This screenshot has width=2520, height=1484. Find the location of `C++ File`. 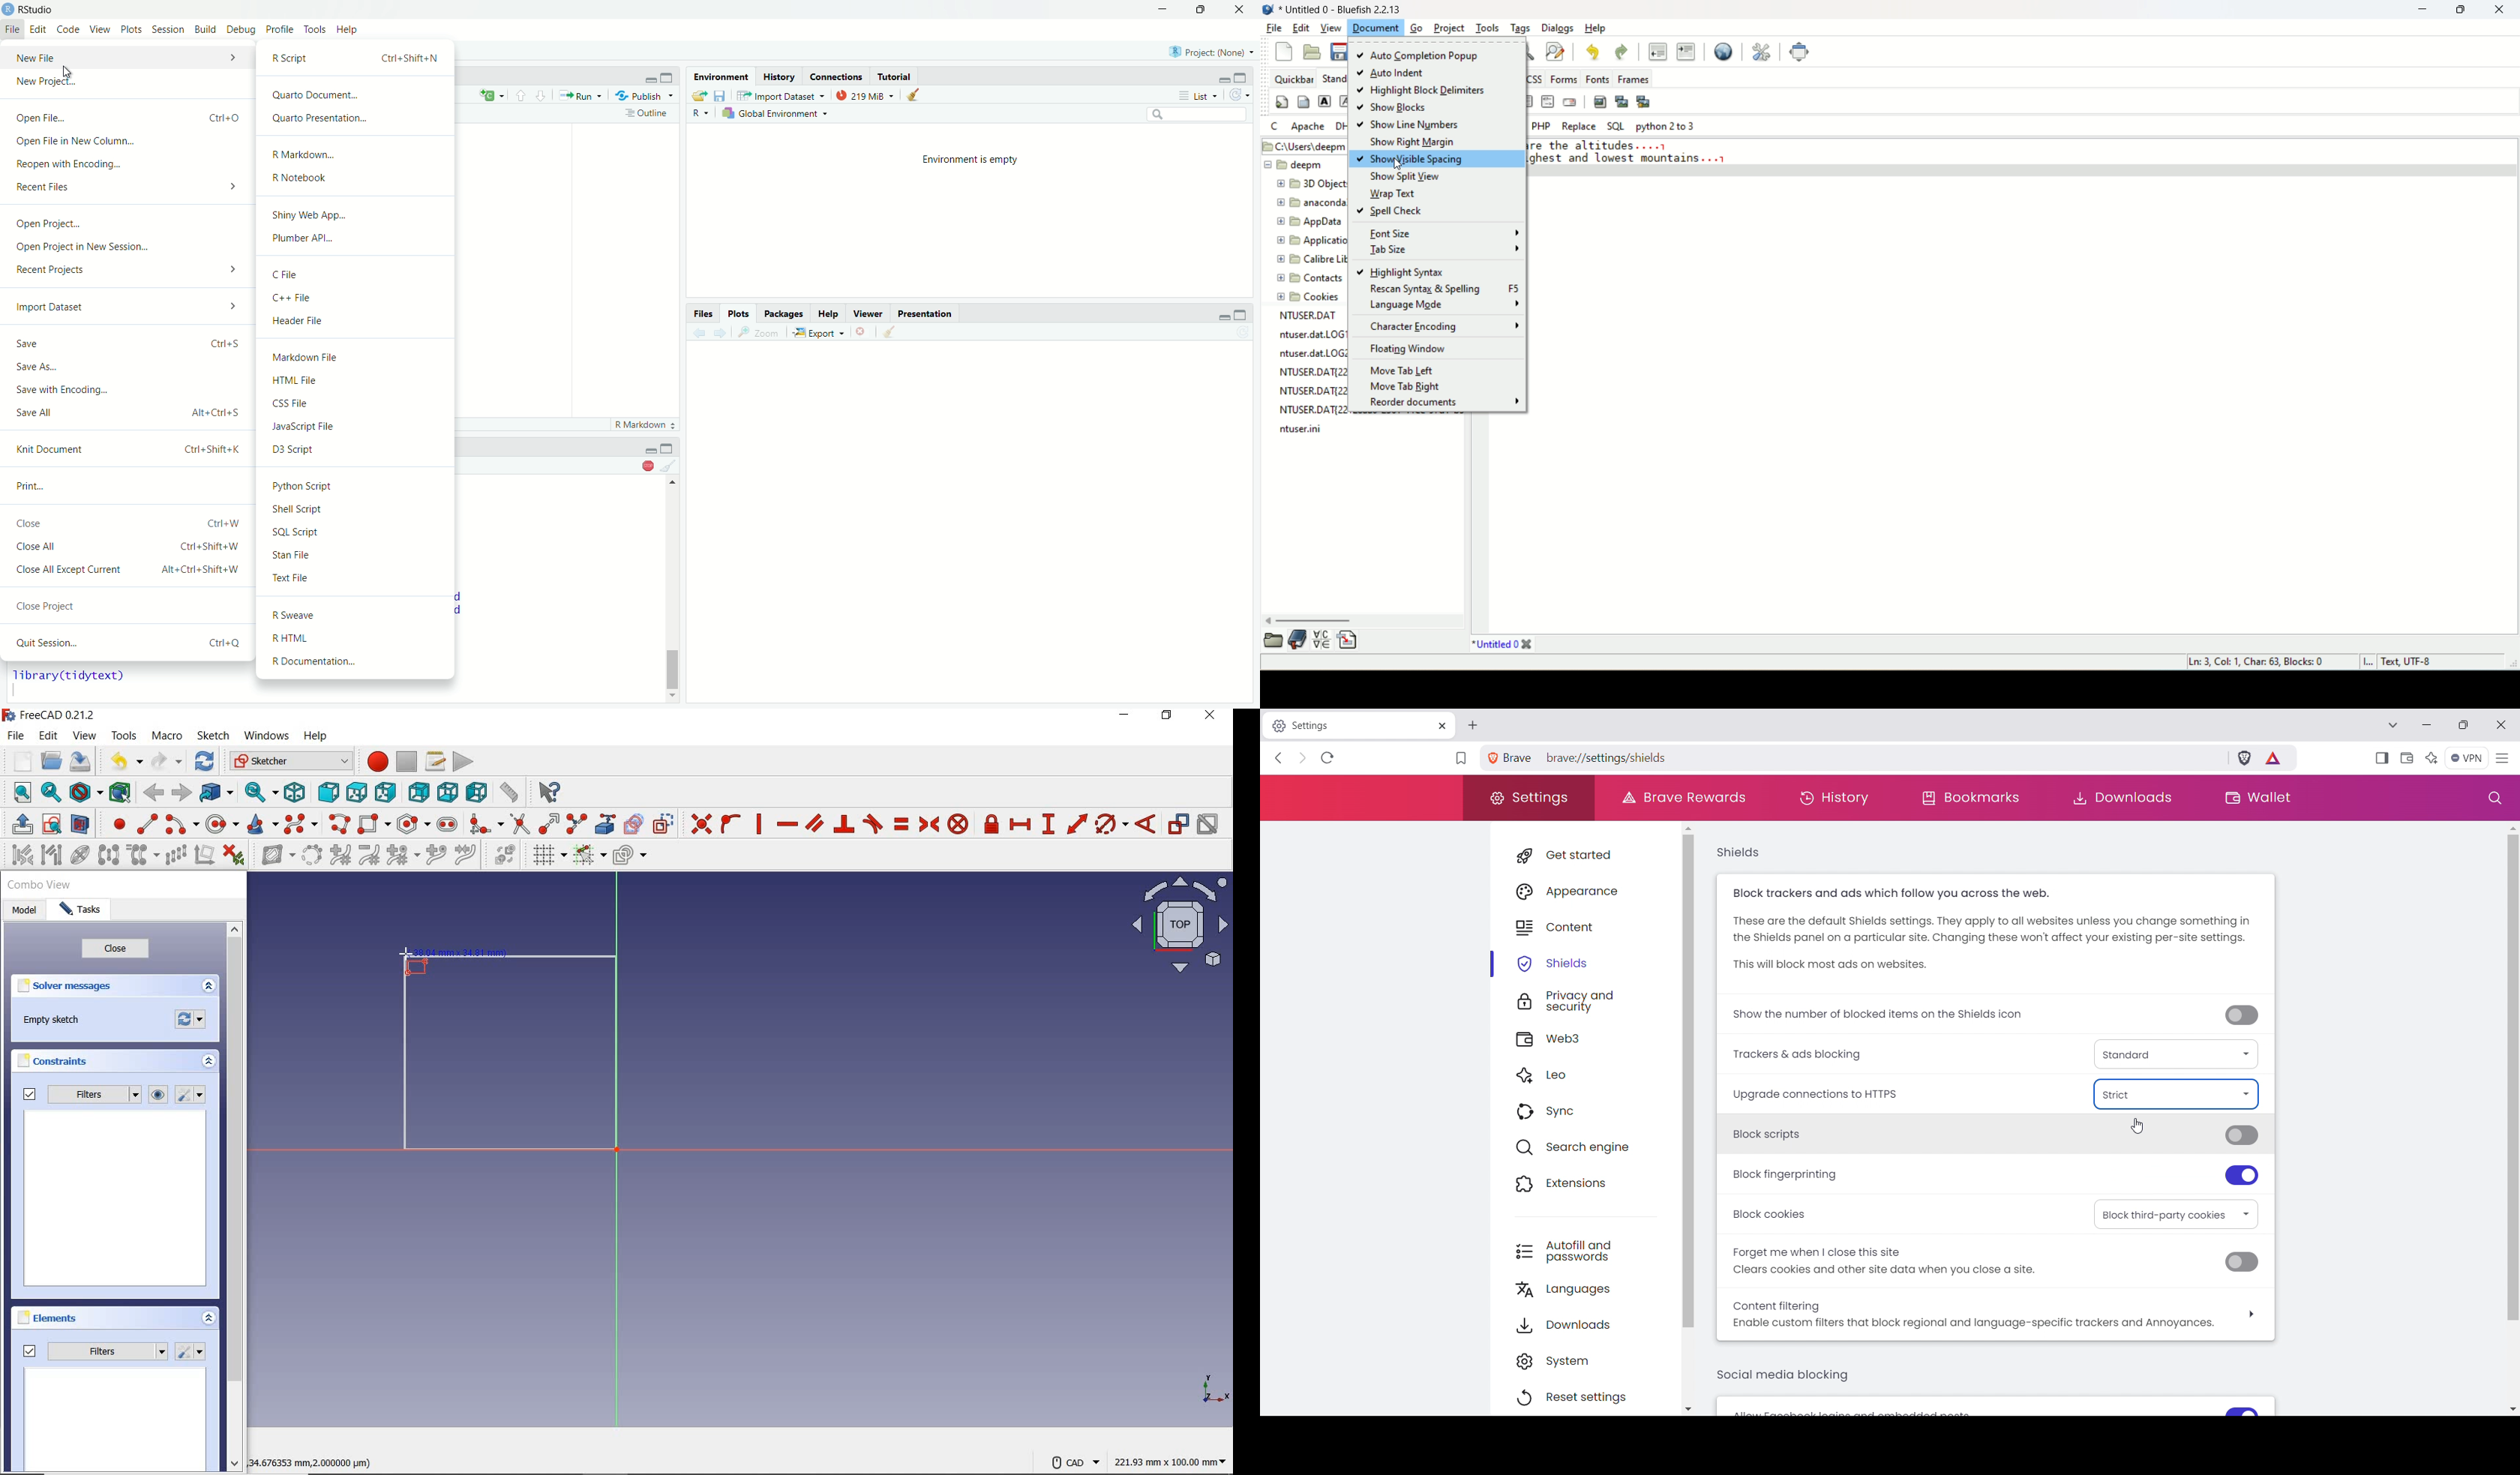

C++ File is located at coordinates (358, 296).